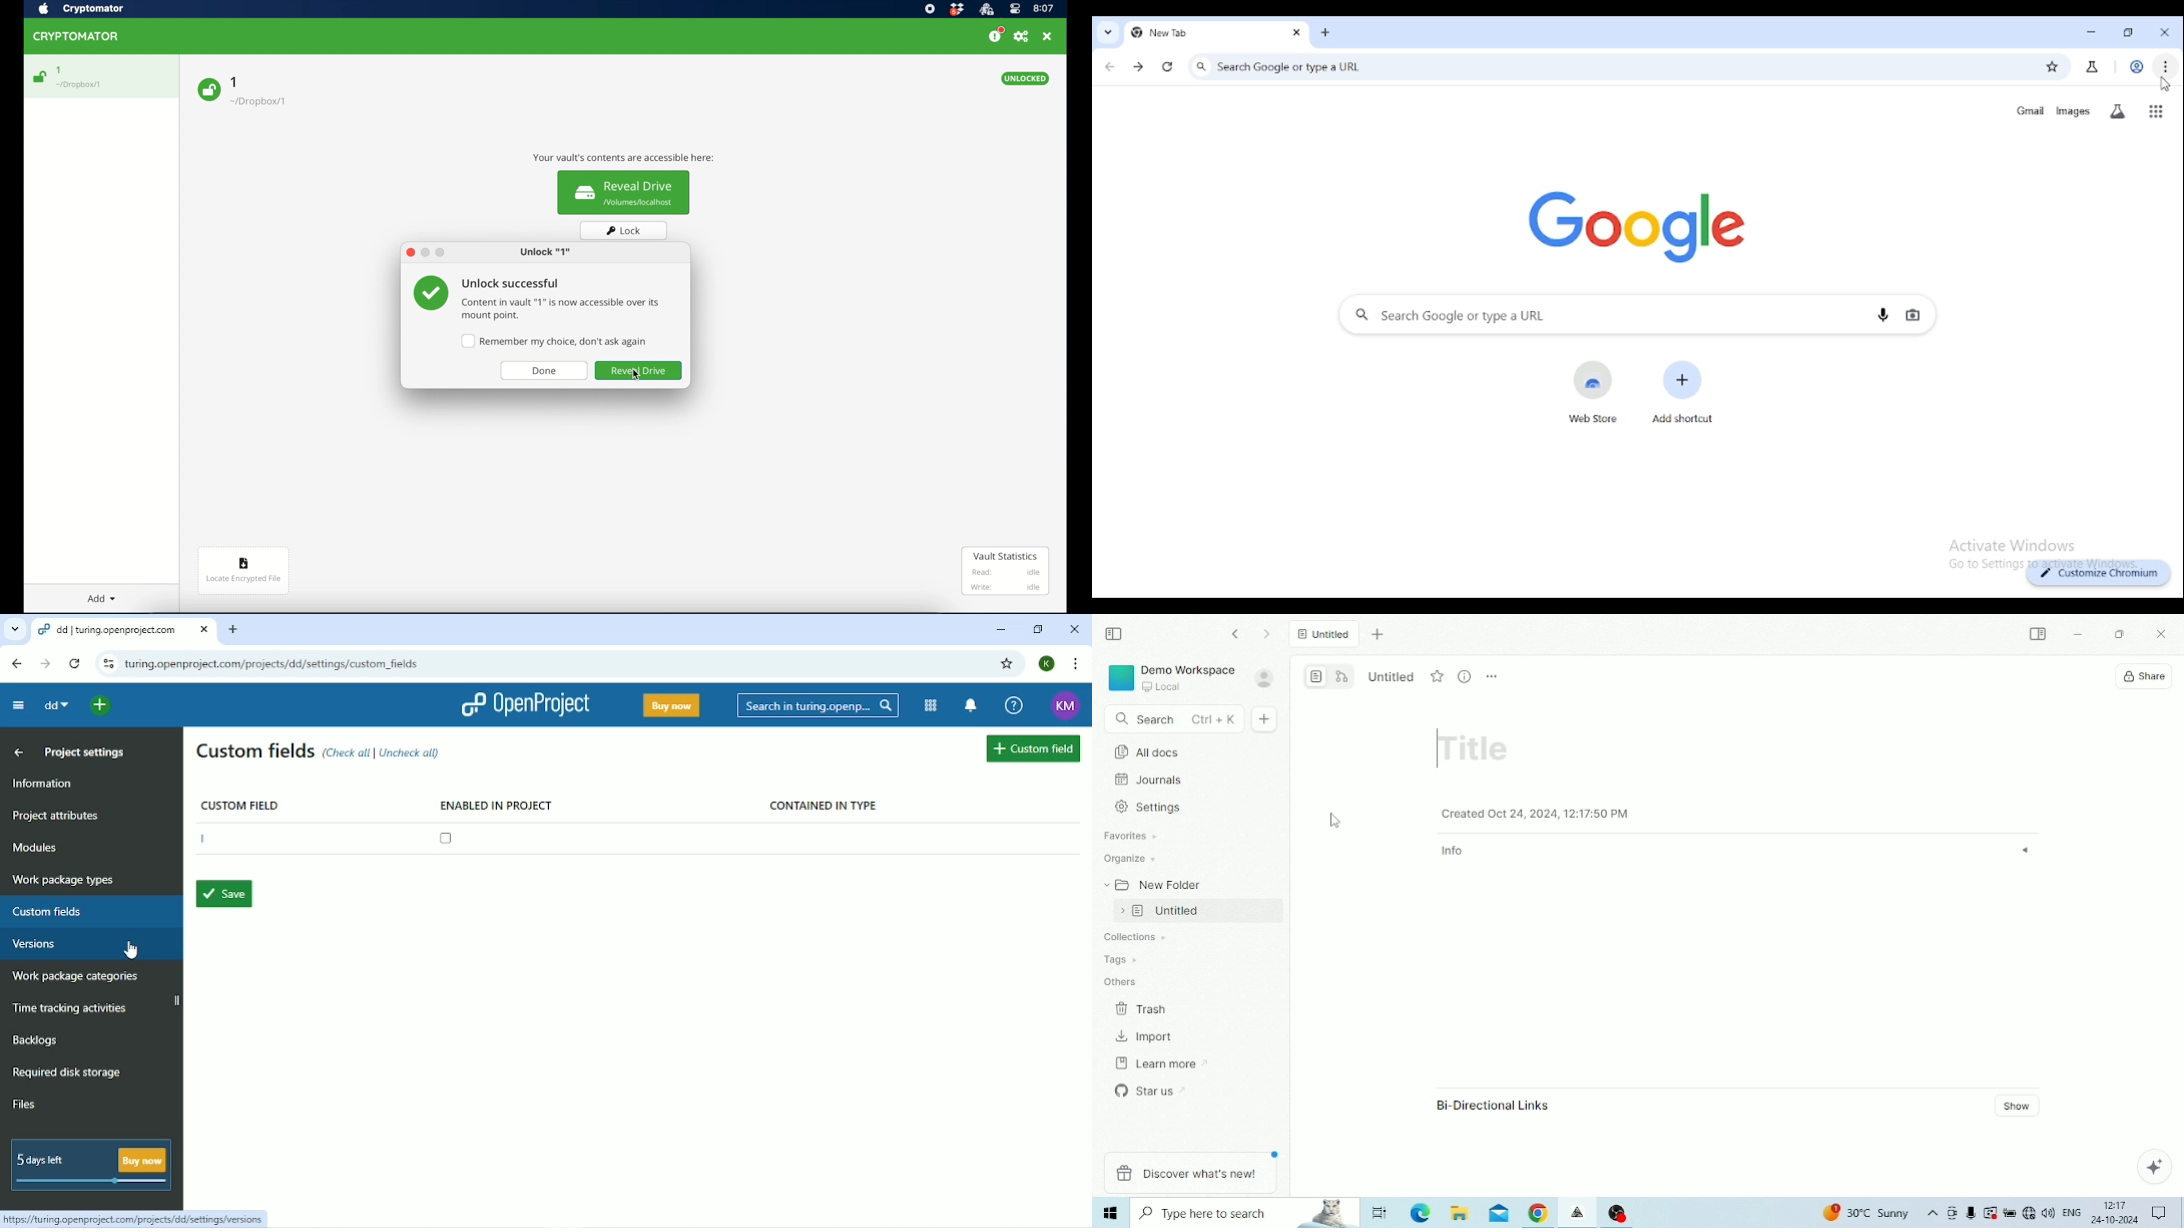 This screenshot has width=2184, height=1232. I want to click on profile, so click(2137, 67).